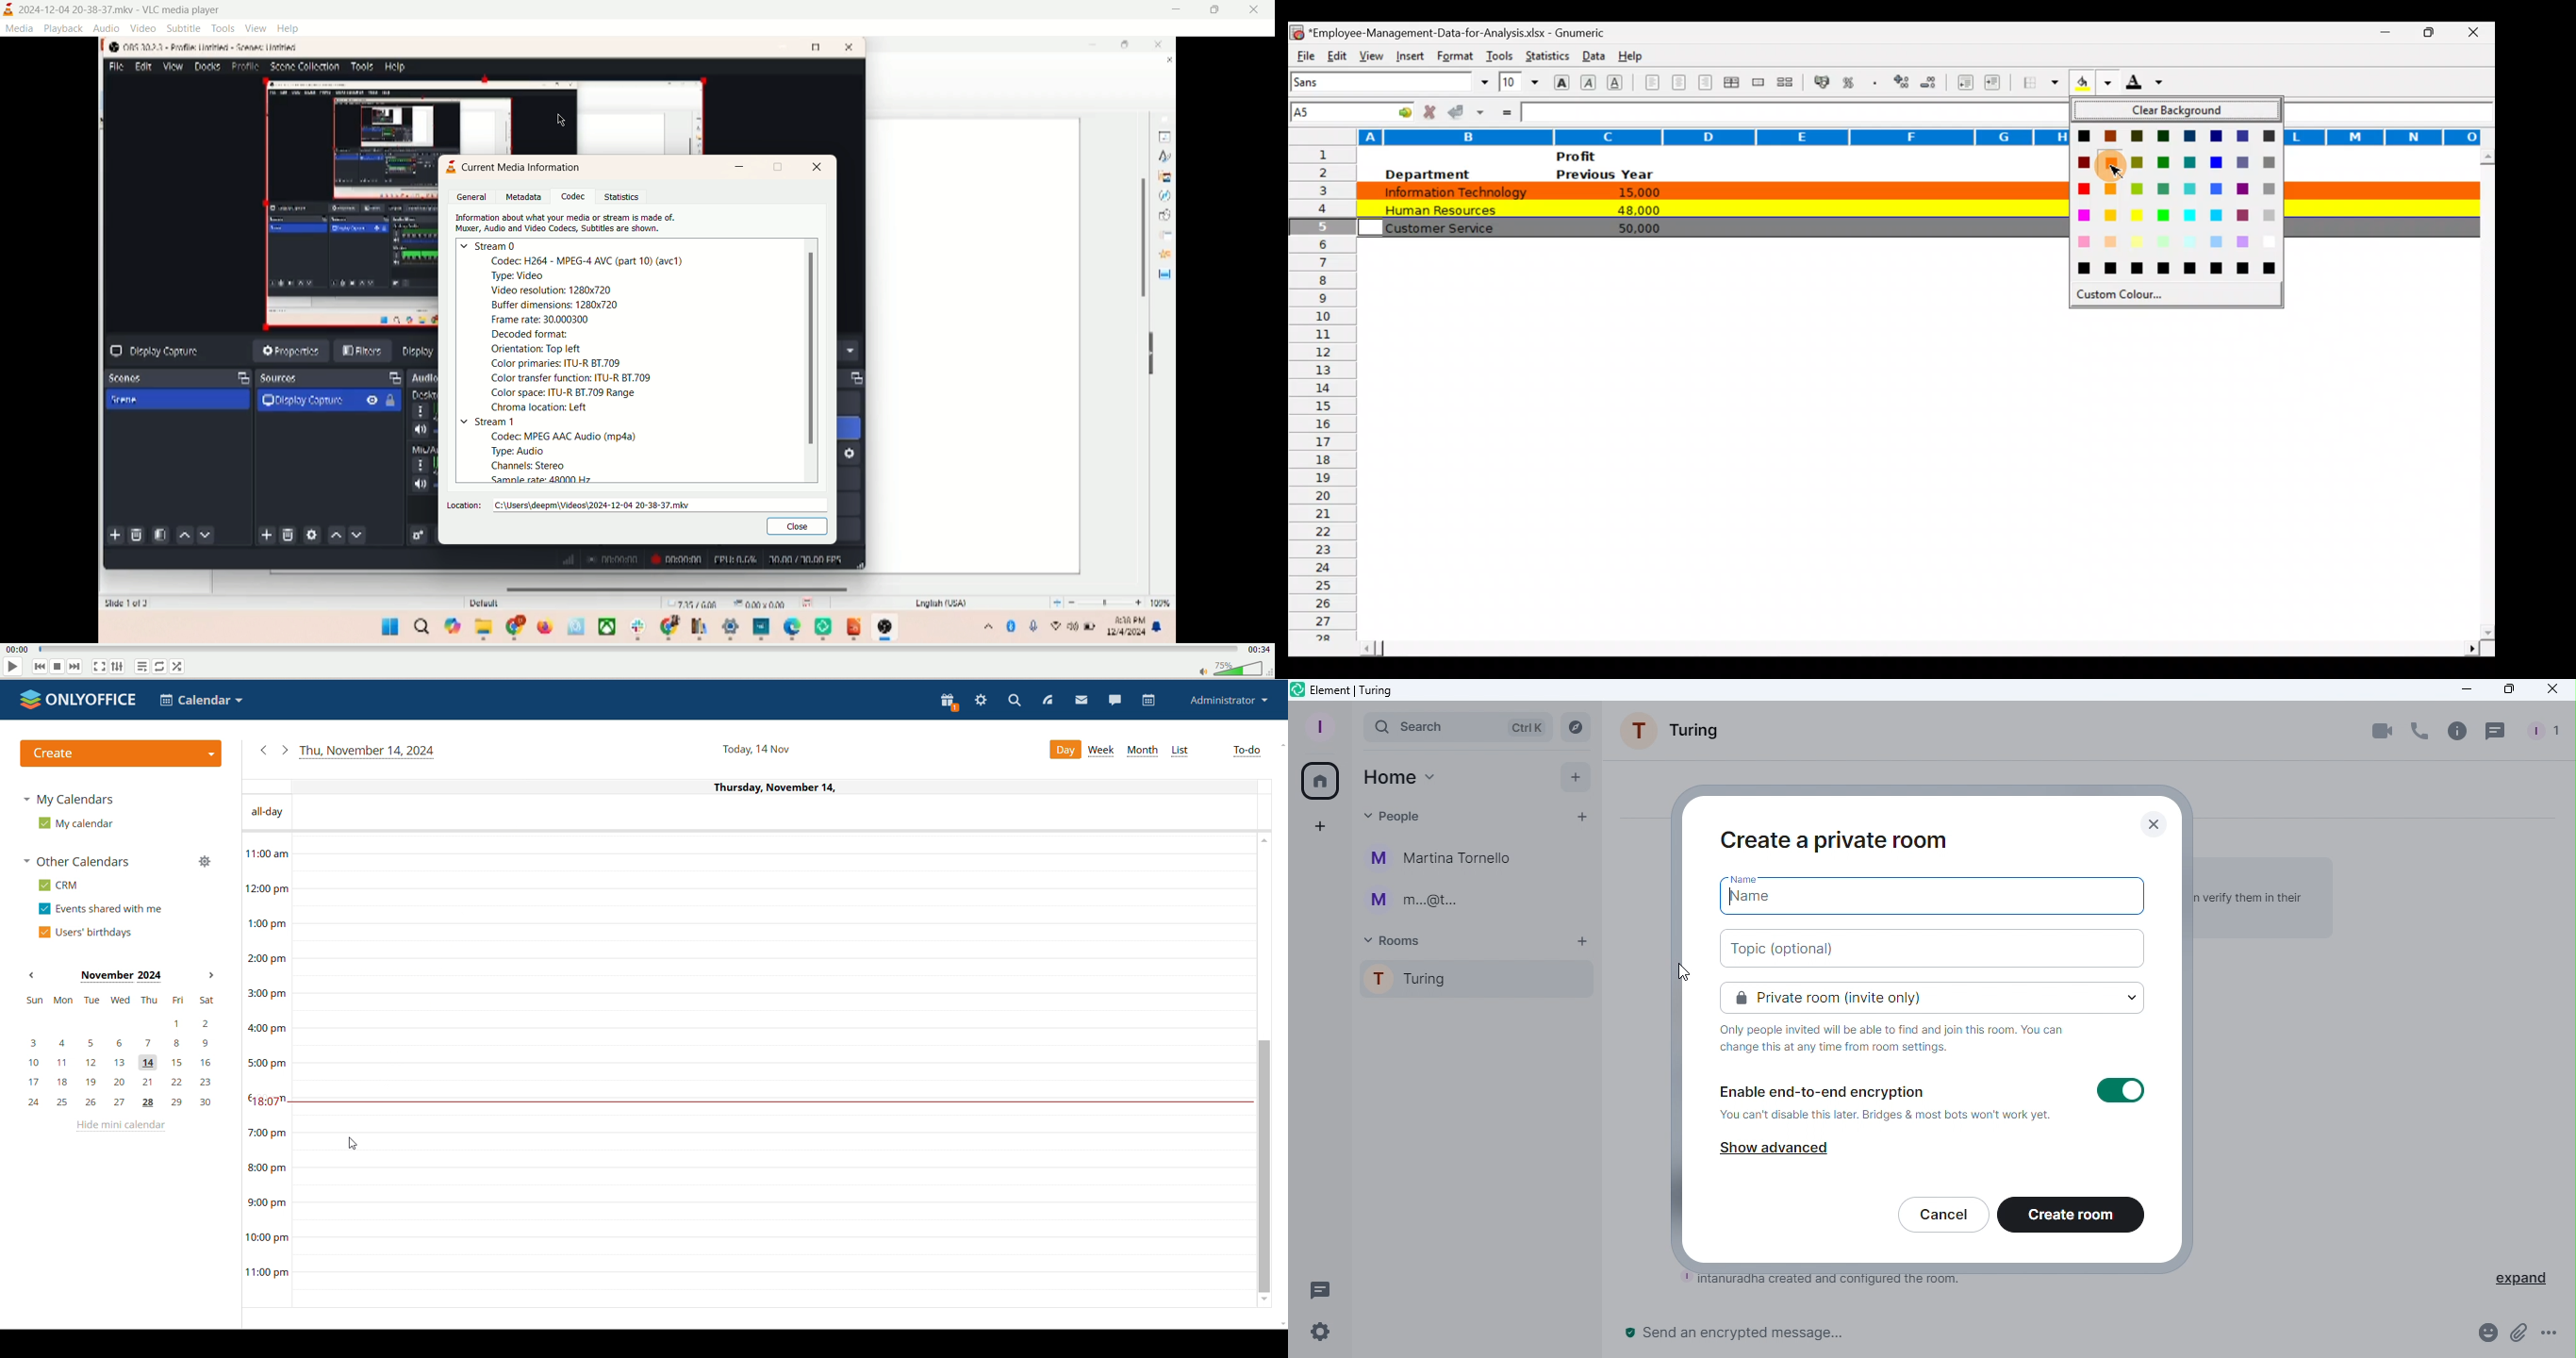 The height and width of the screenshot is (1372, 2576). What do you see at coordinates (120, 1051) in the screenshot?
I see `mini calendar` at bounding box center [120, 1051].